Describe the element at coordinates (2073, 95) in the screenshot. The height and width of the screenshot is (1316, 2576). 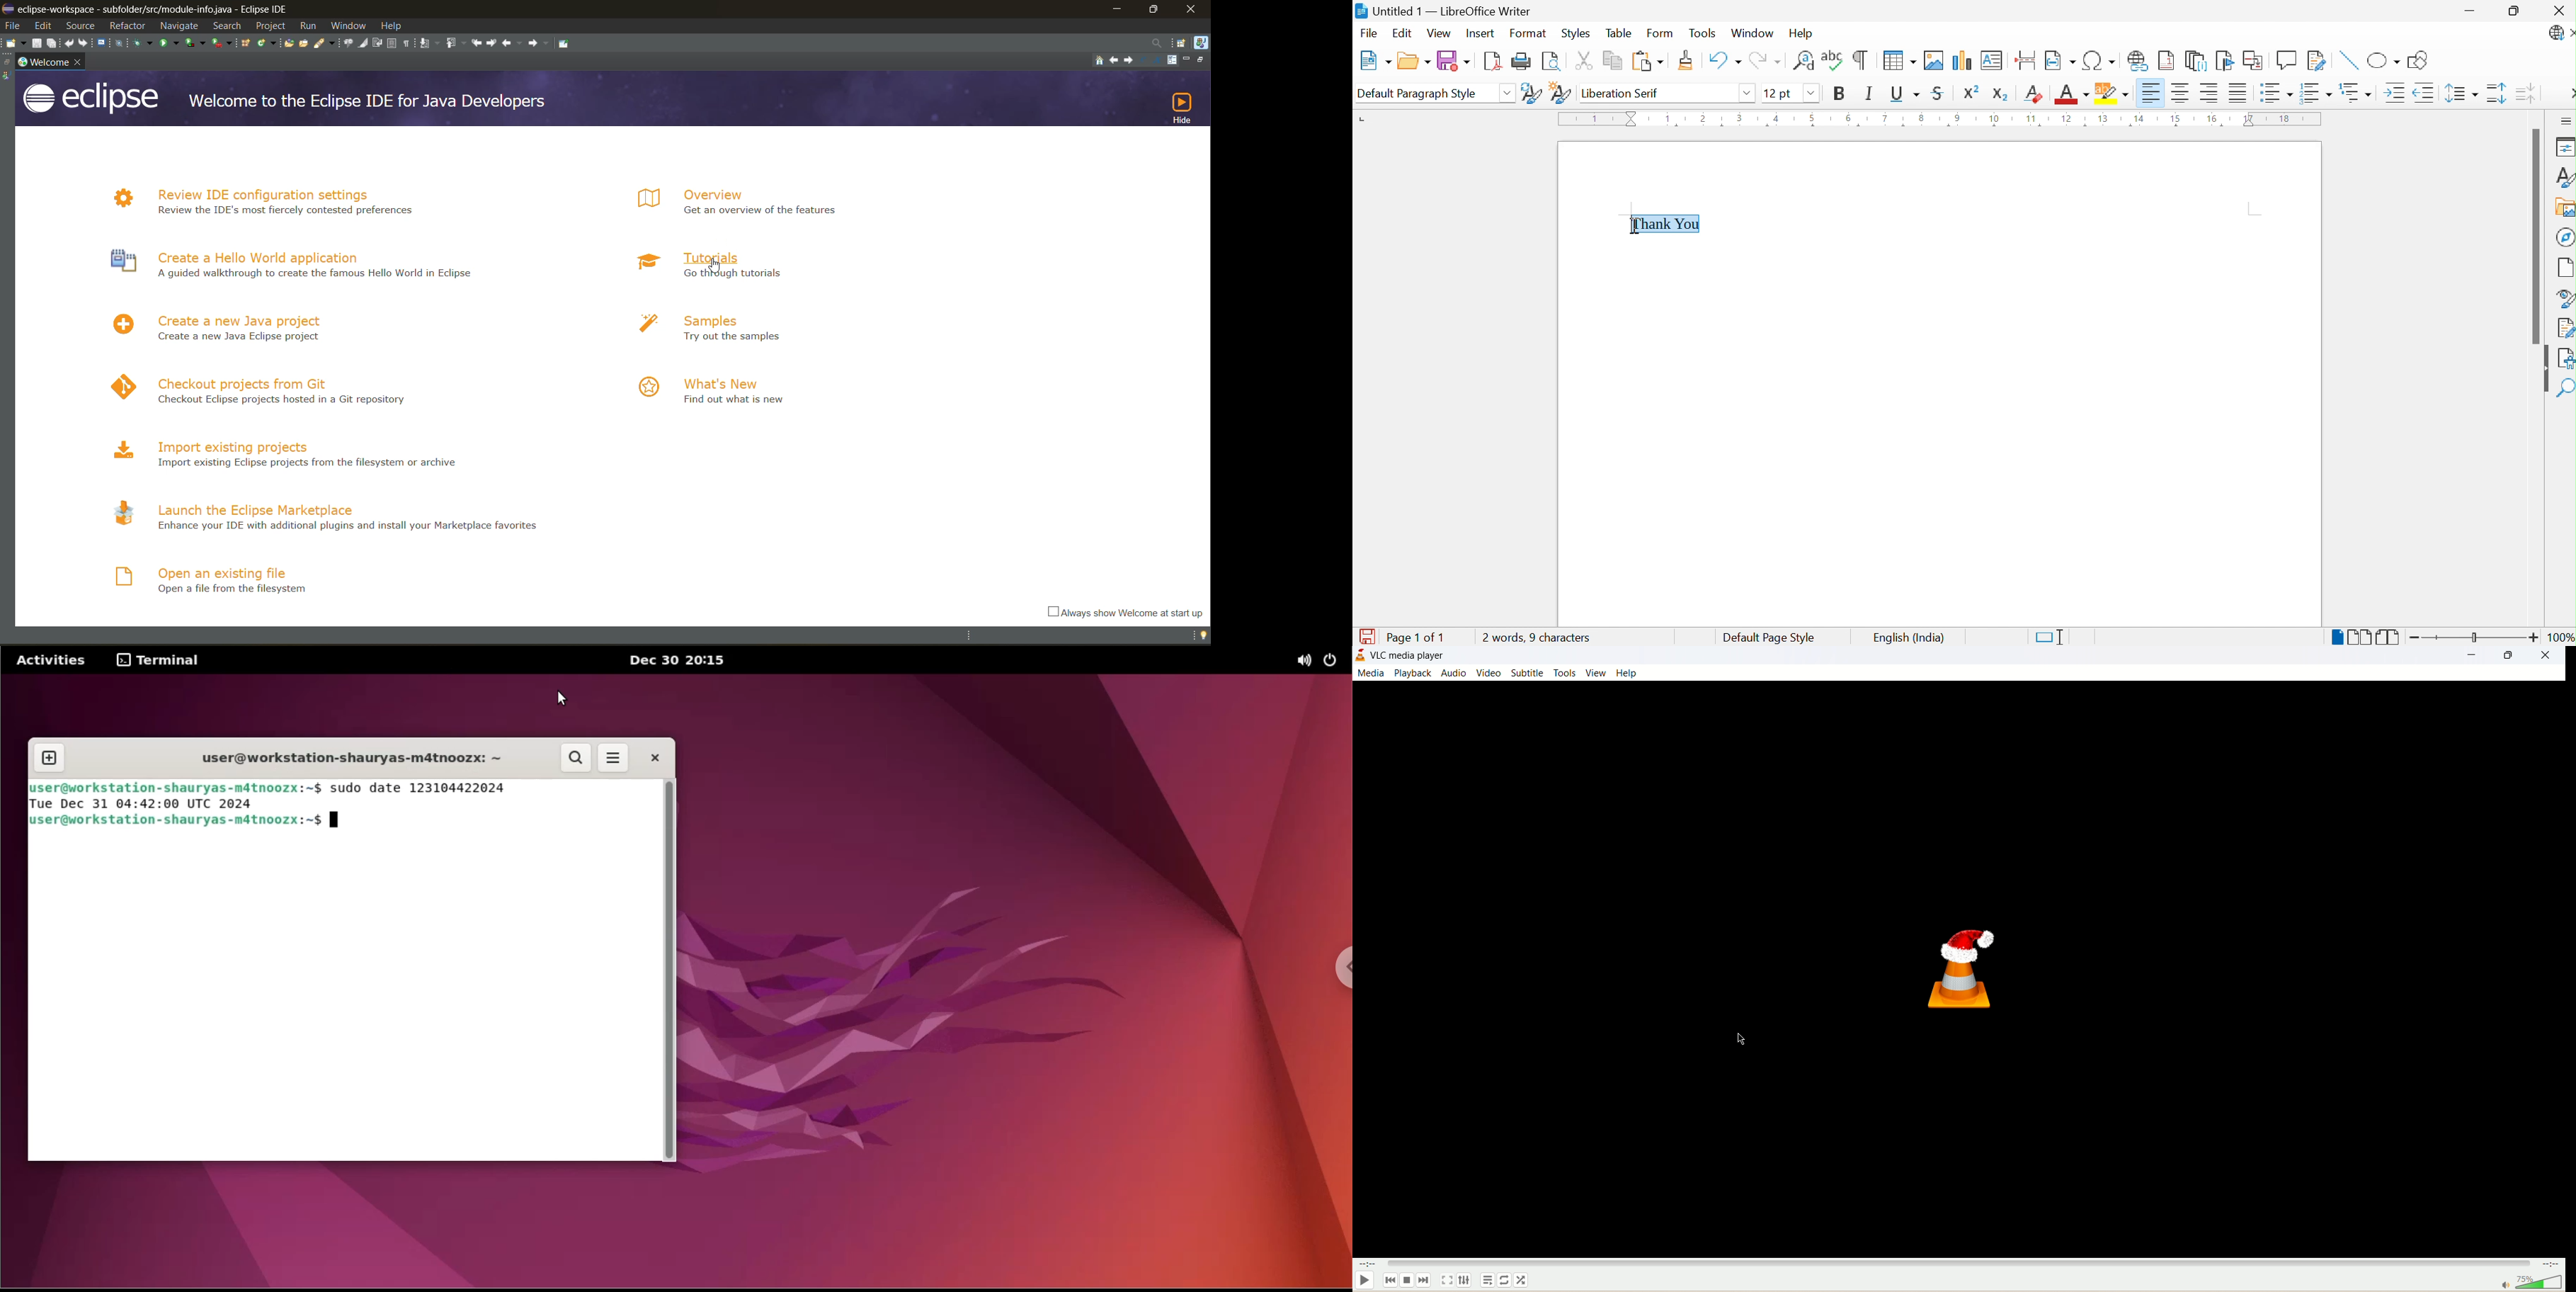
I see `Font Color` at that location.